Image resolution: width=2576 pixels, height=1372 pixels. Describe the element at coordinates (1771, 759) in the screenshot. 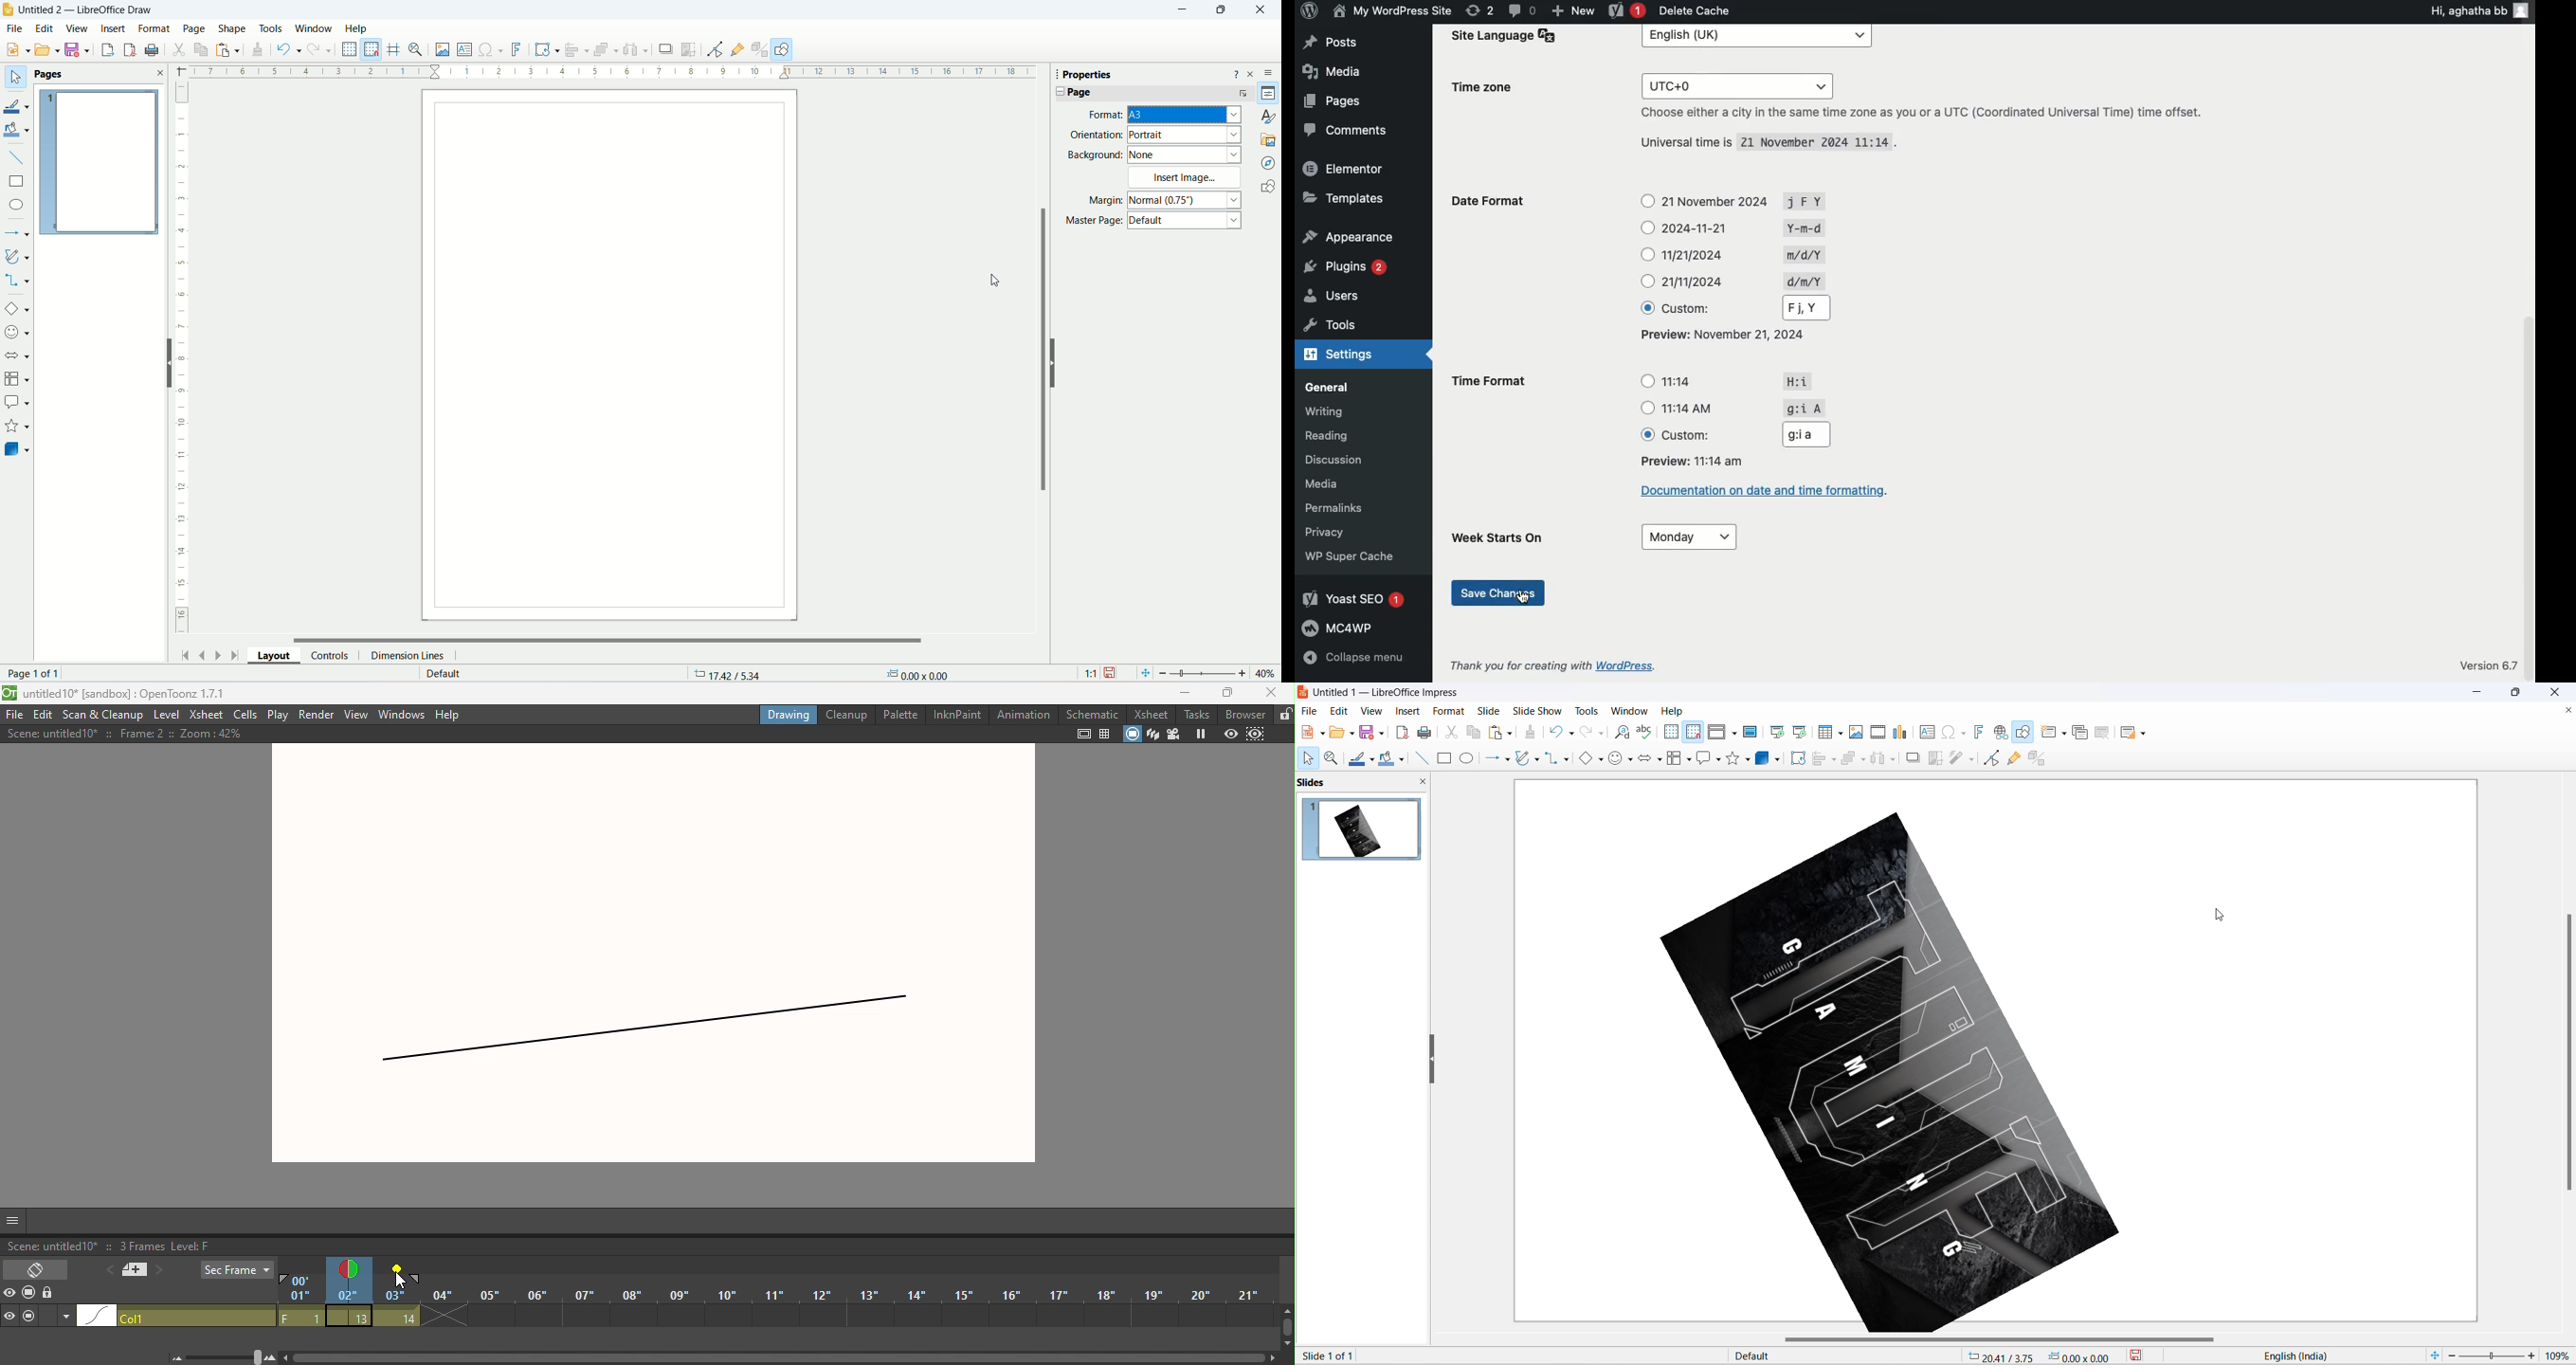

I see `3d object` at that location.